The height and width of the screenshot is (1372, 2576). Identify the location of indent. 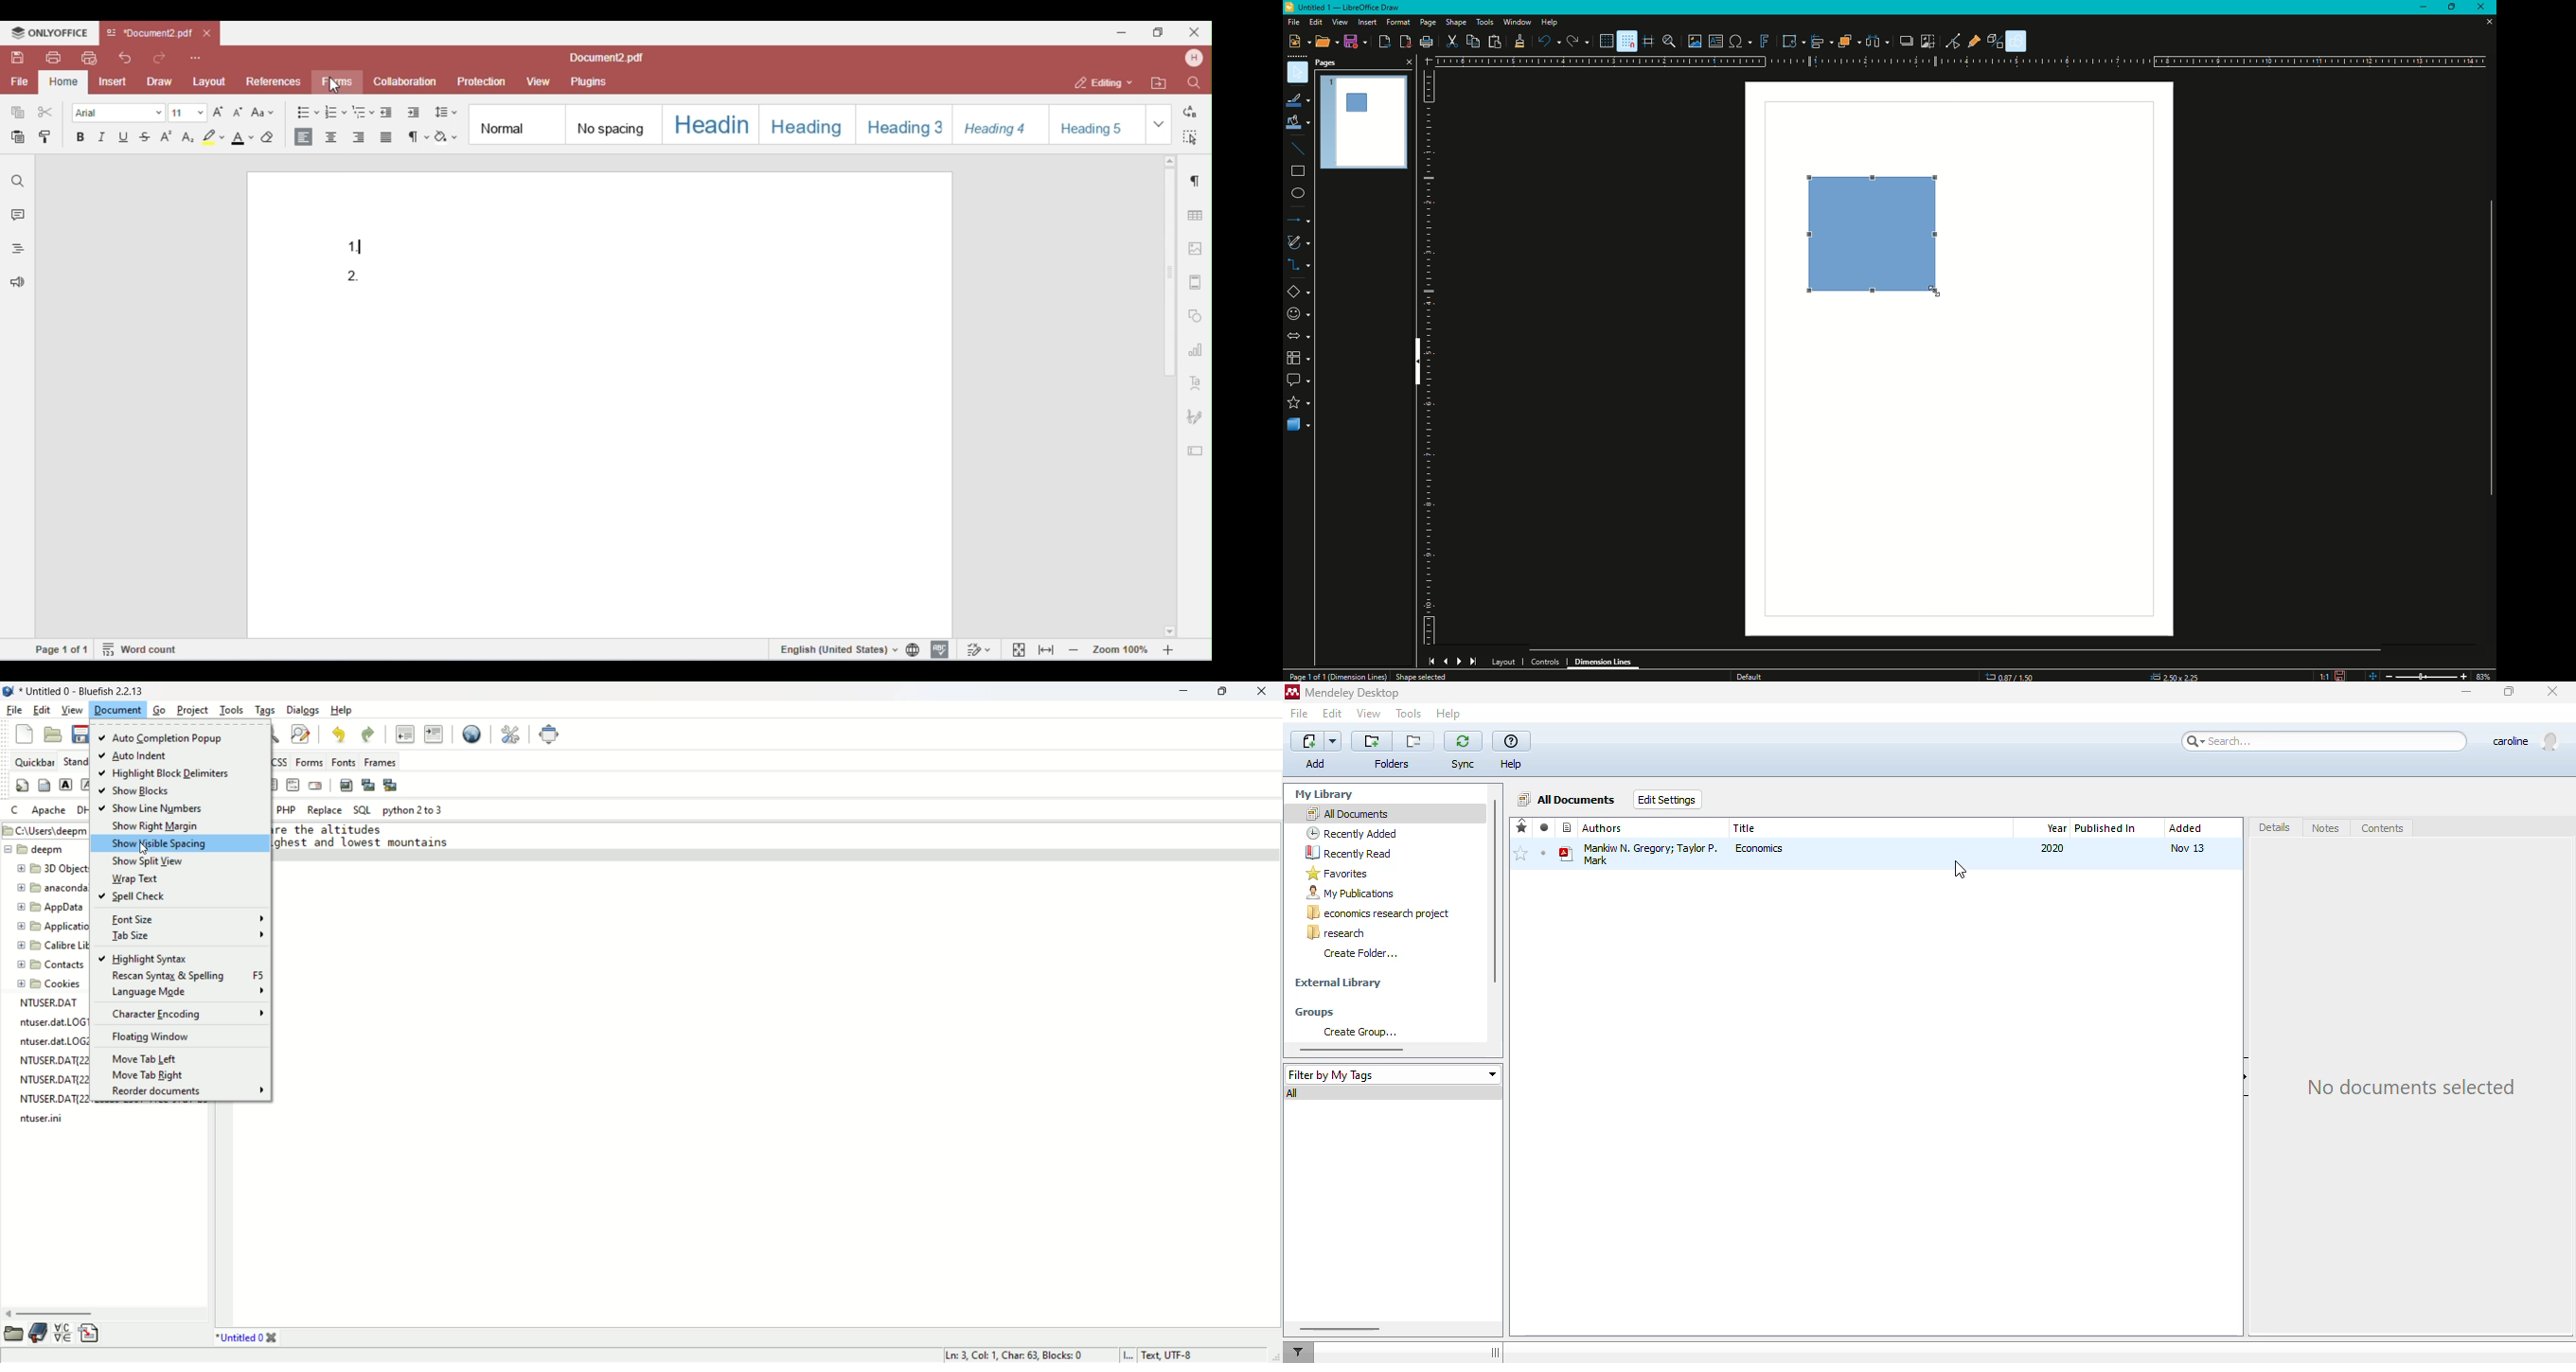
(434, 734).